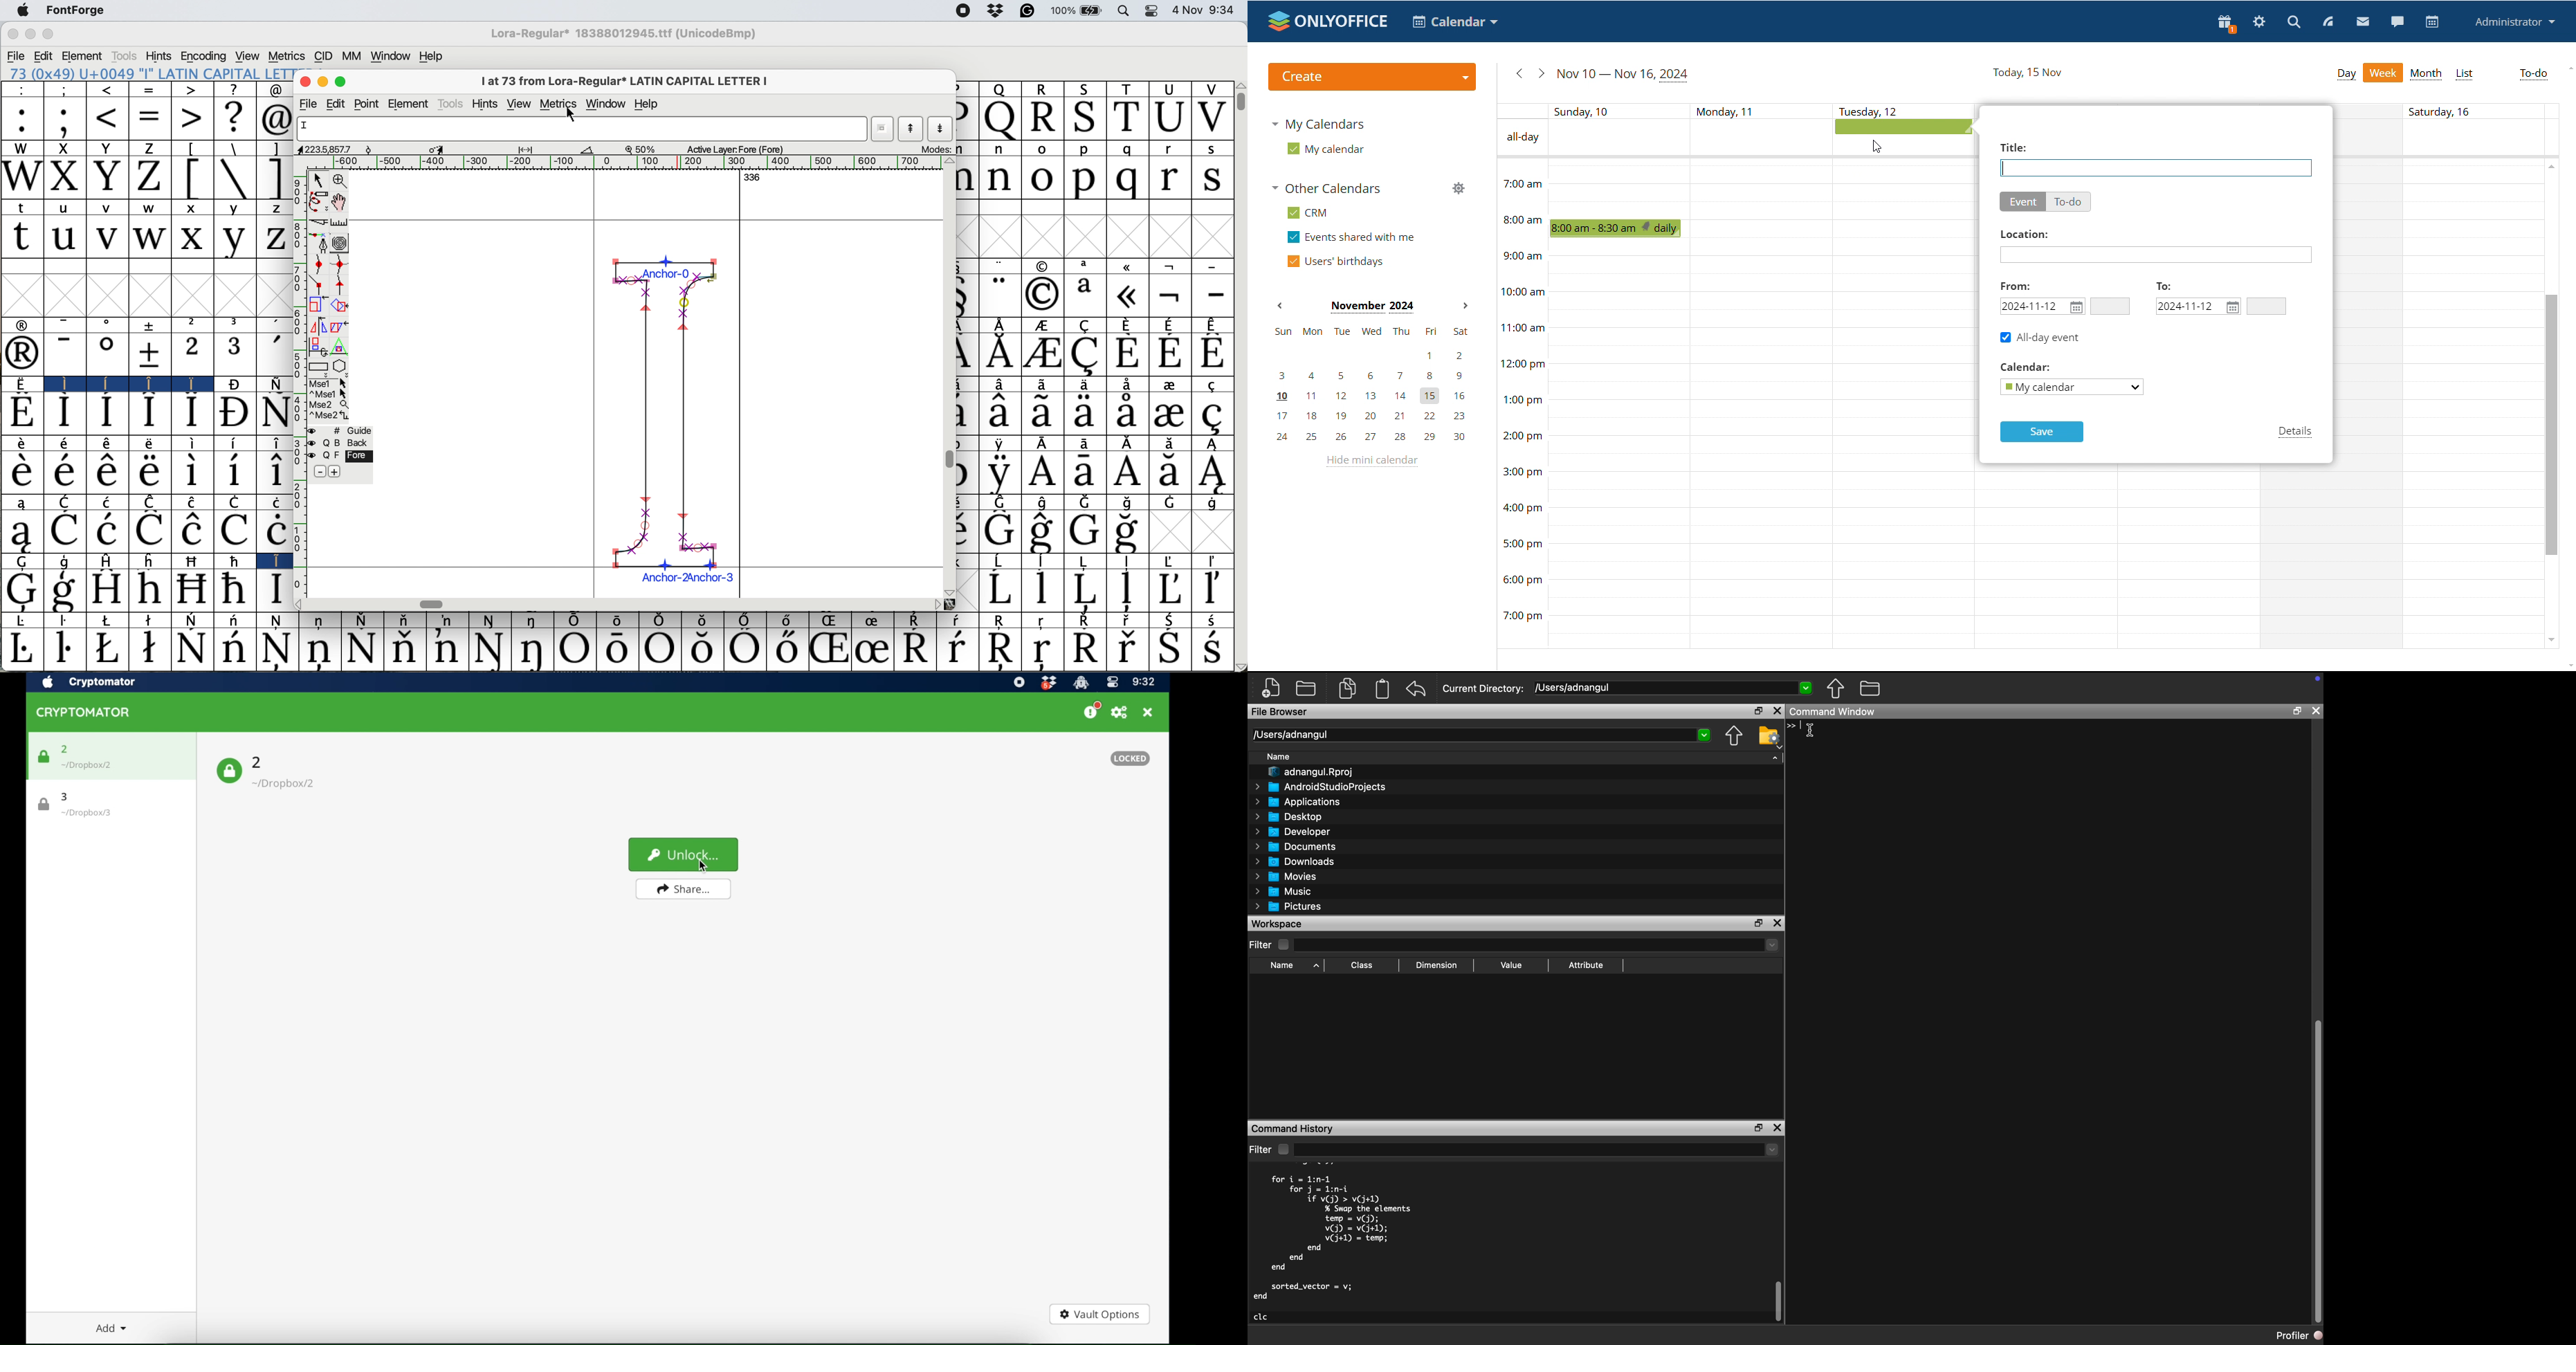 The image size is (2576, 1372). I want to click on , so click(322, 148).